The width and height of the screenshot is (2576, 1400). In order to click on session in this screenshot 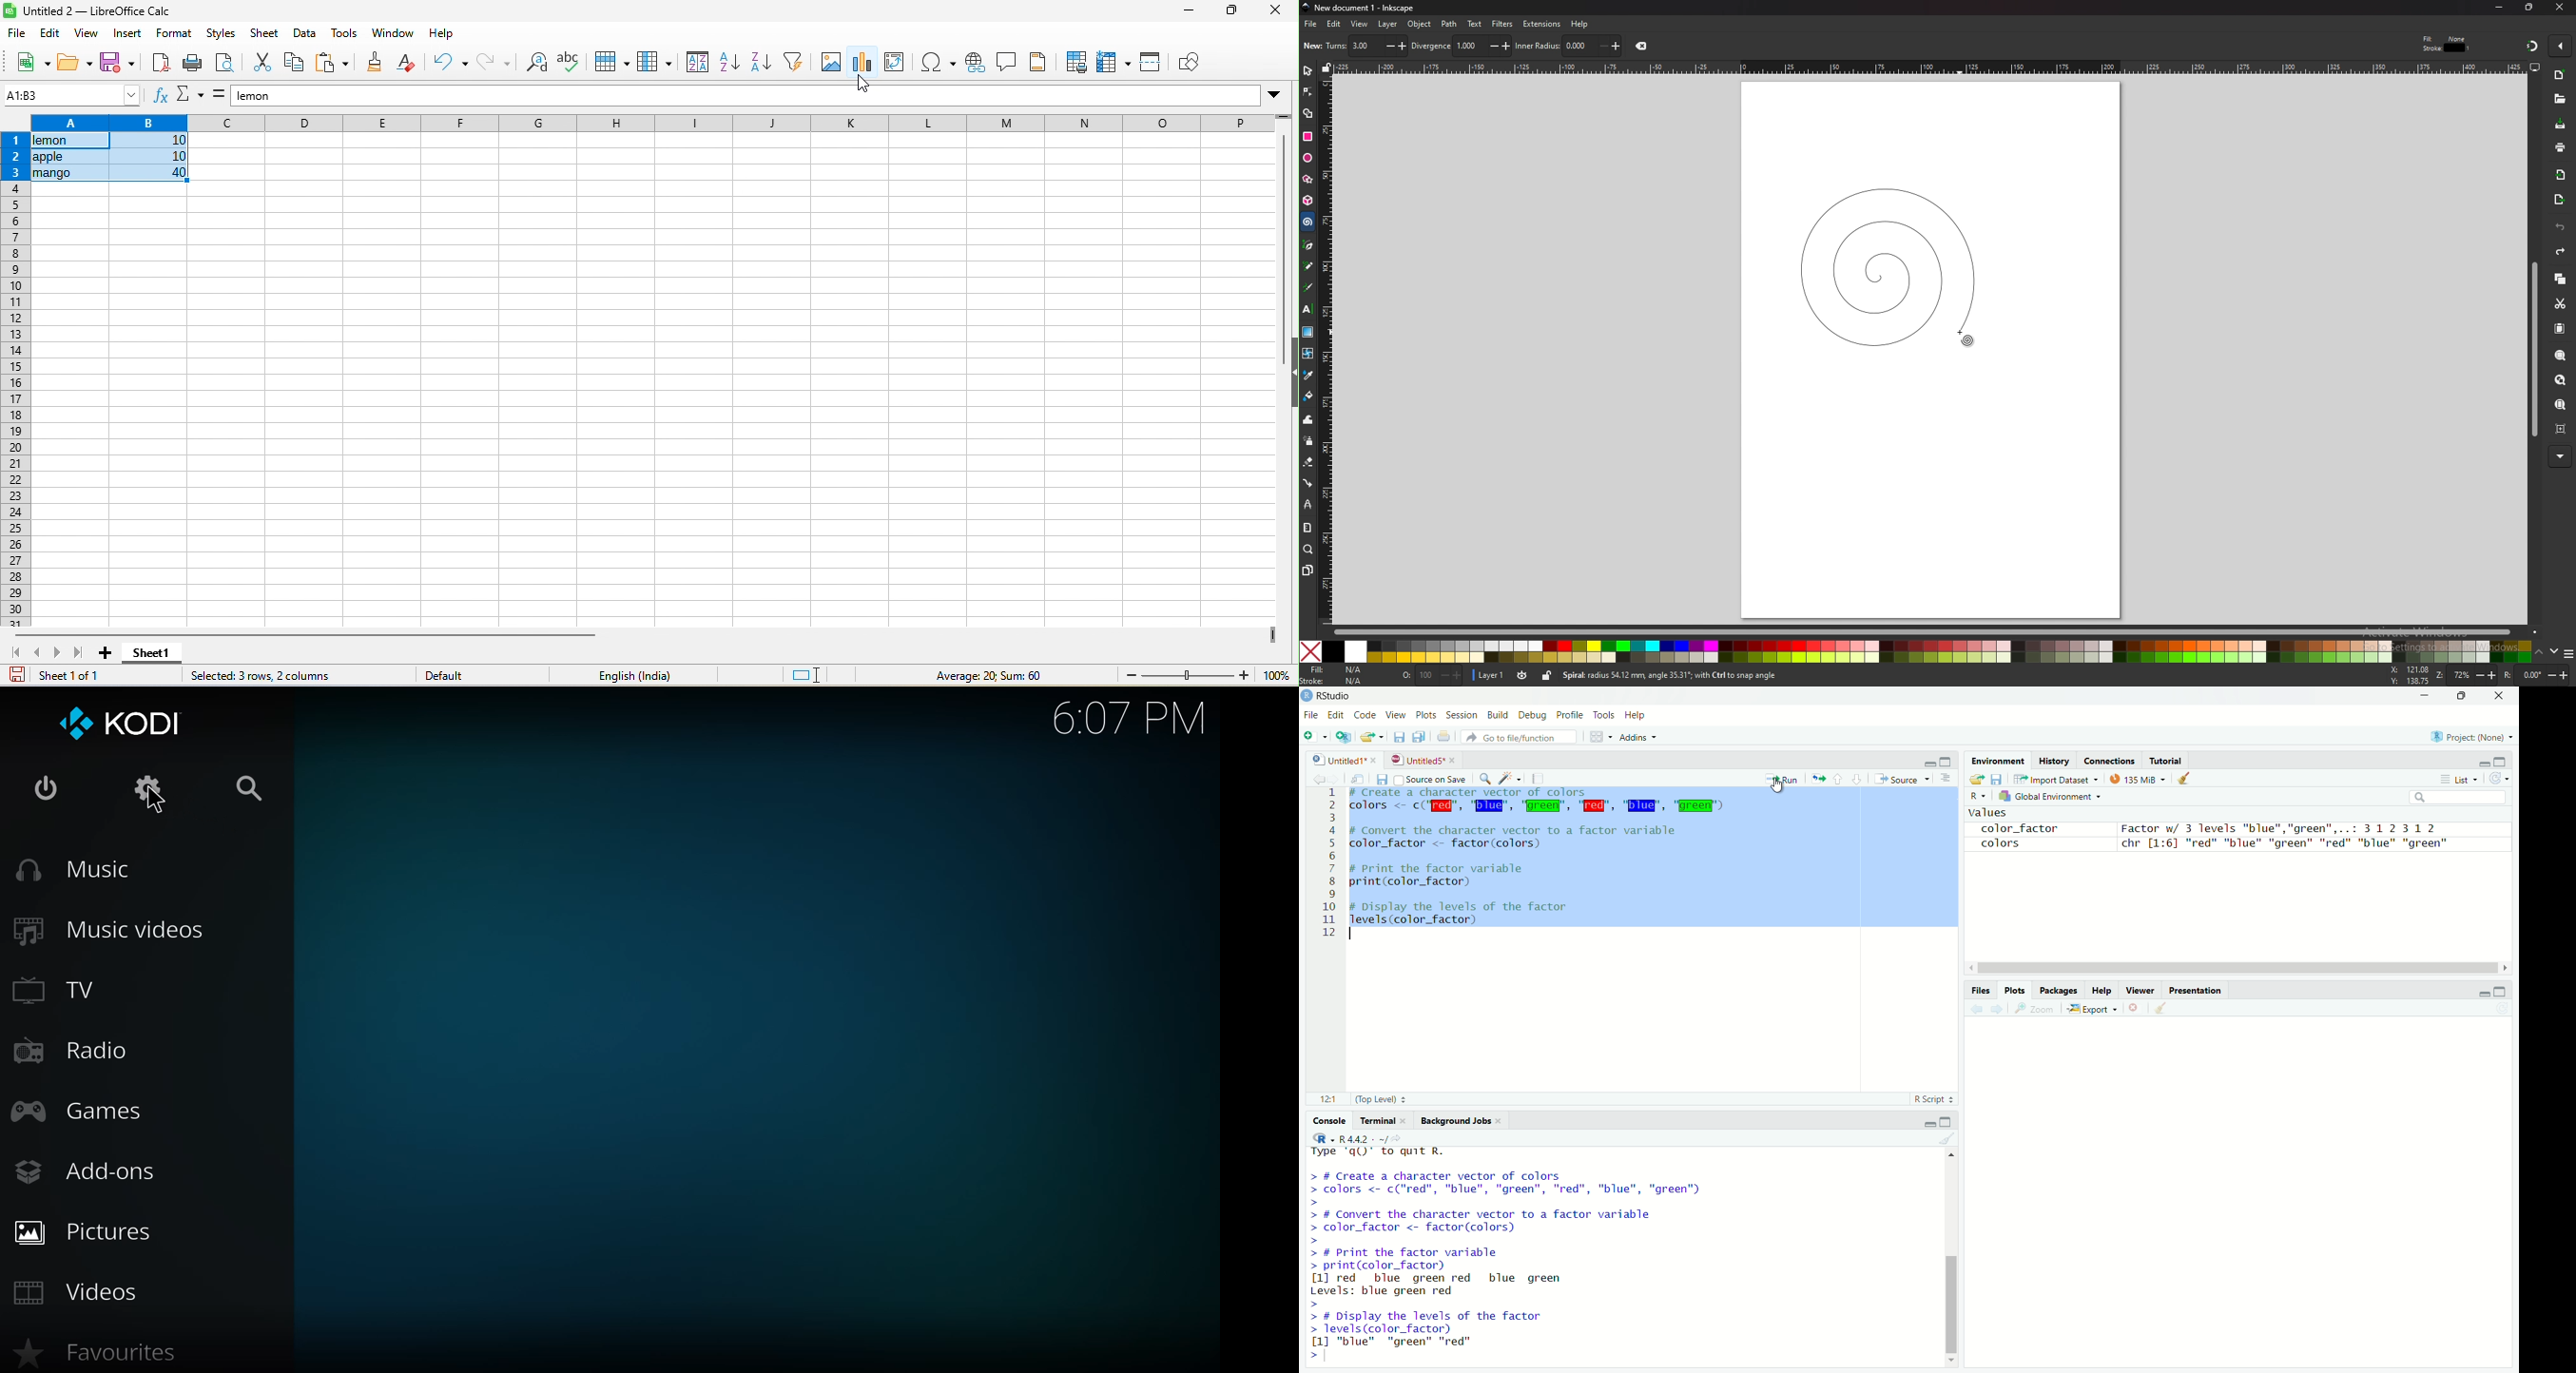, I will do `click(1462, 715)`.